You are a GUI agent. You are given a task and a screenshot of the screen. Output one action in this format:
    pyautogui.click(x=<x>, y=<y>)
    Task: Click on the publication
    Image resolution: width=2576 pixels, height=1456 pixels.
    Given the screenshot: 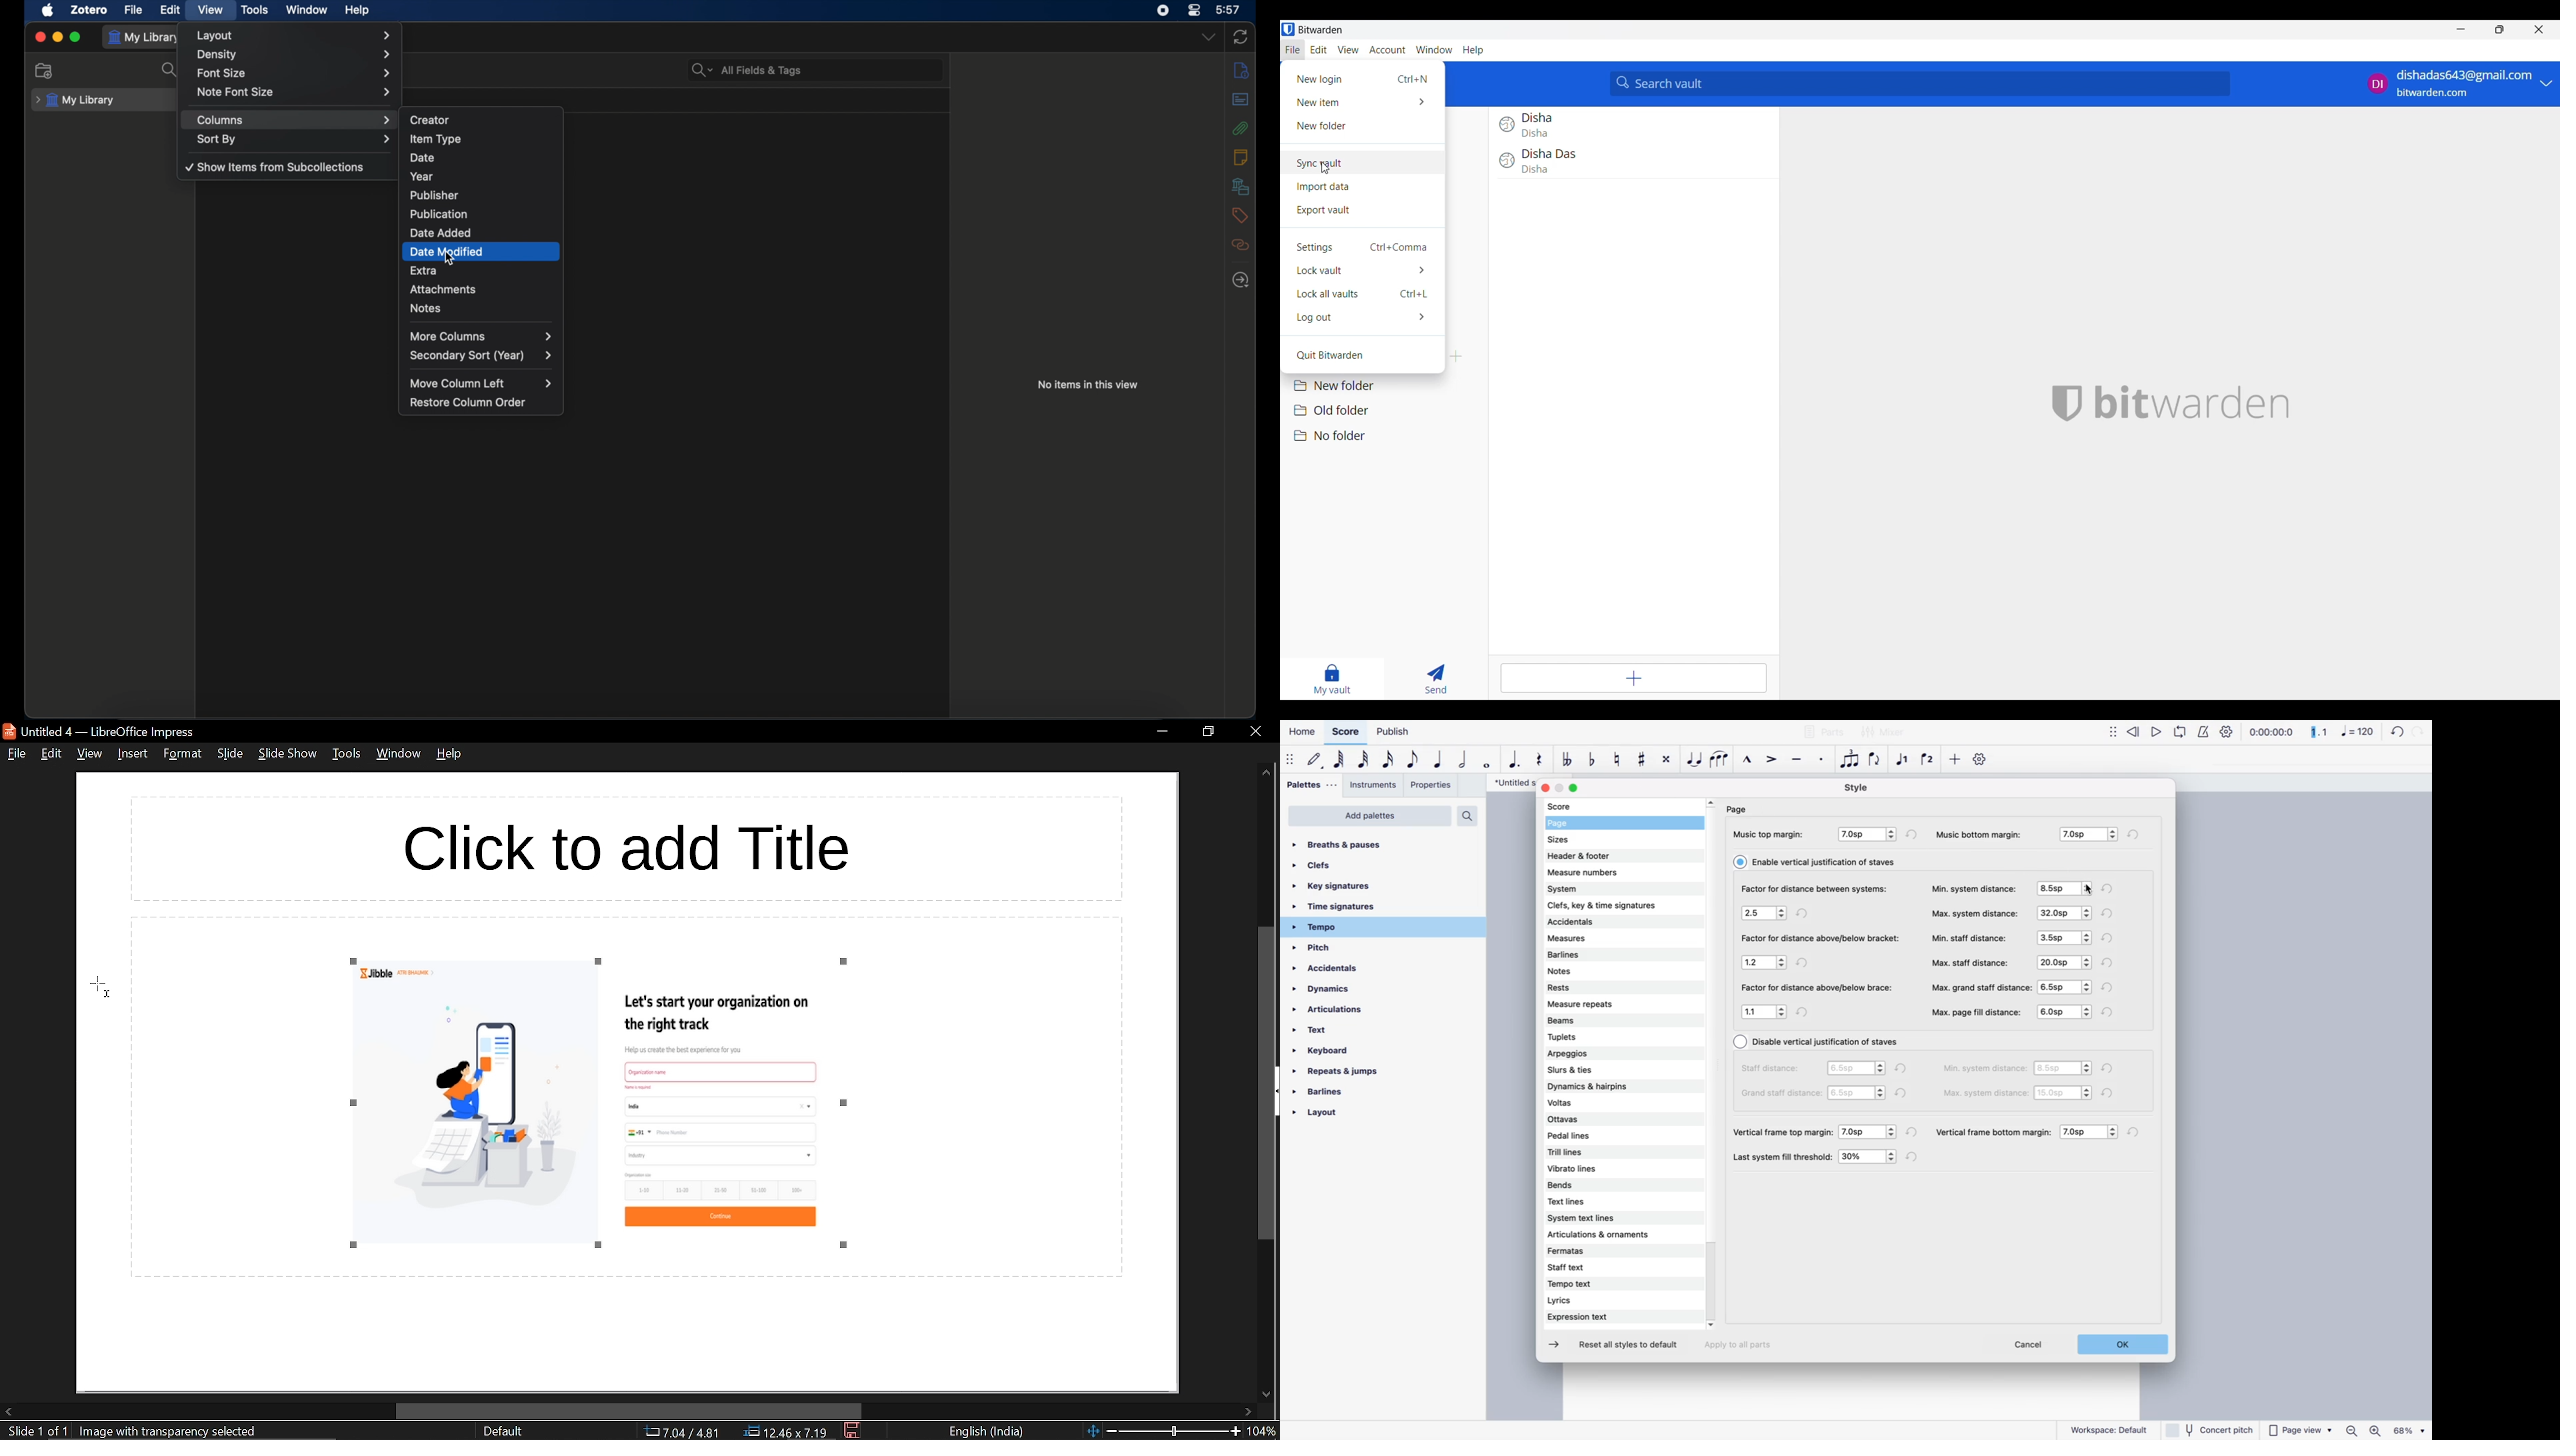 What is the action you would take?
    pyautogui.click(x=484, y=212)
    